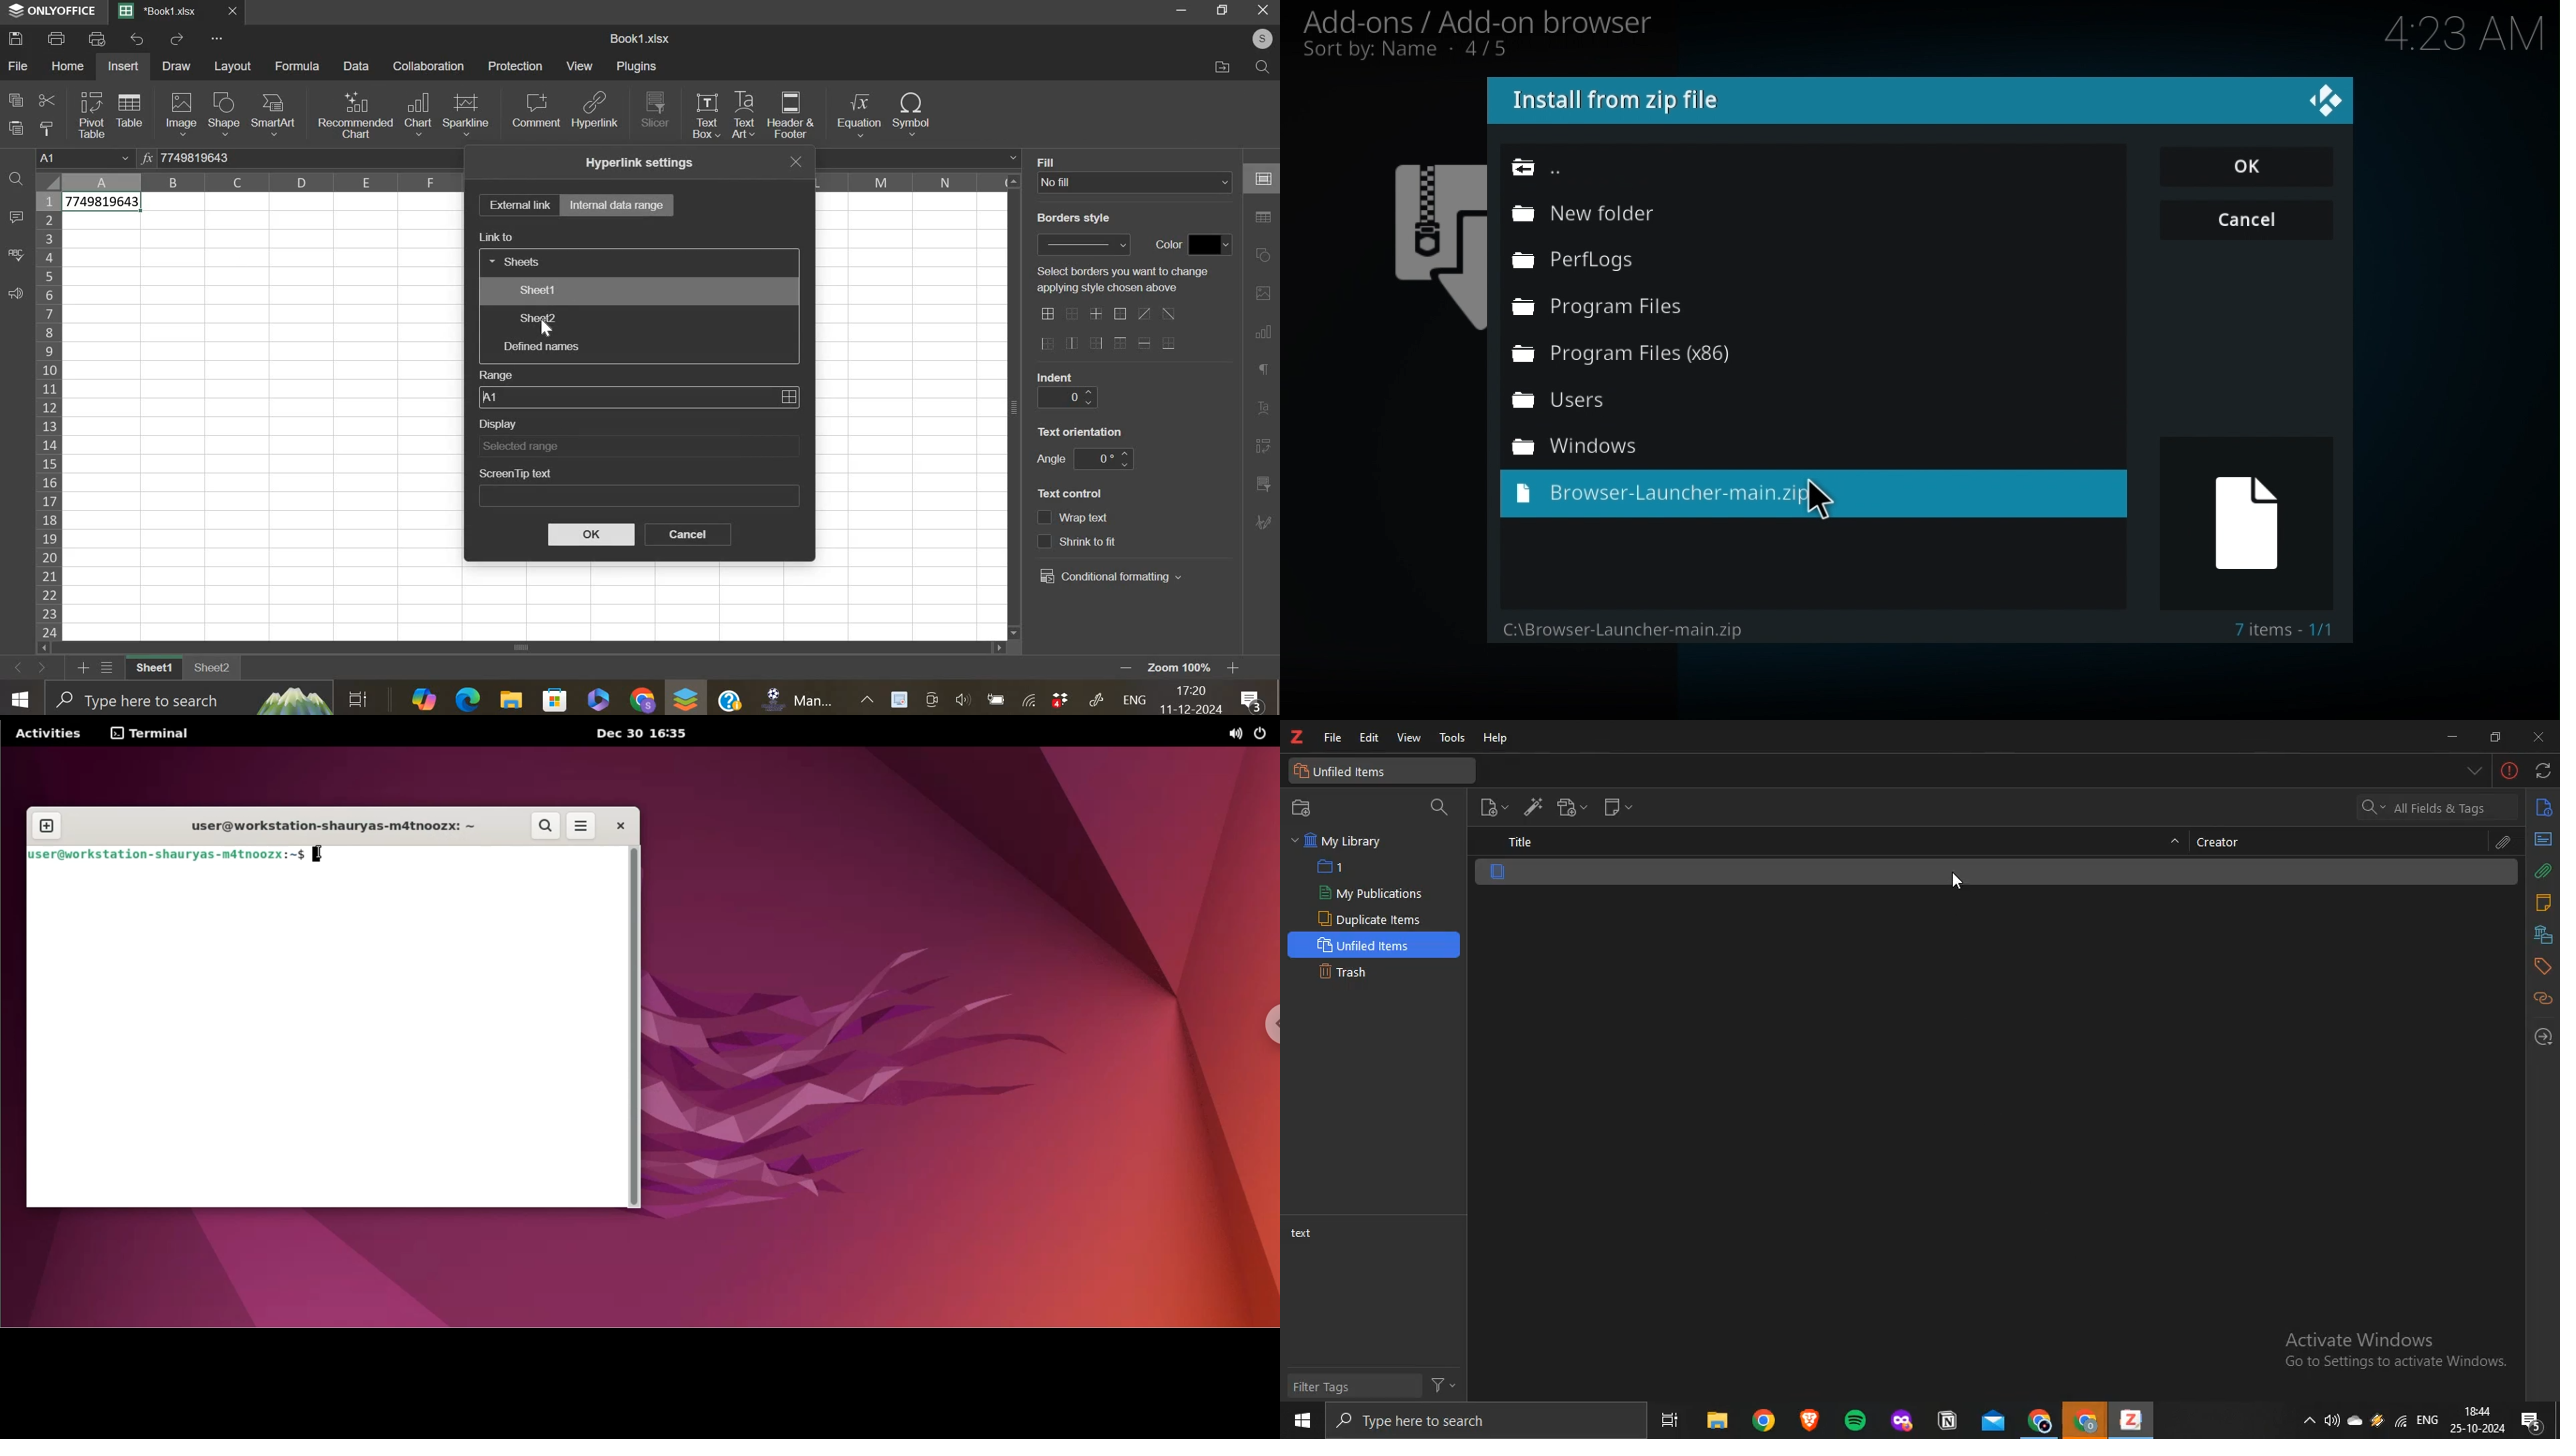 This screenshot has height=1456, width=2576. I want to click on app, so click(1905, 1422).